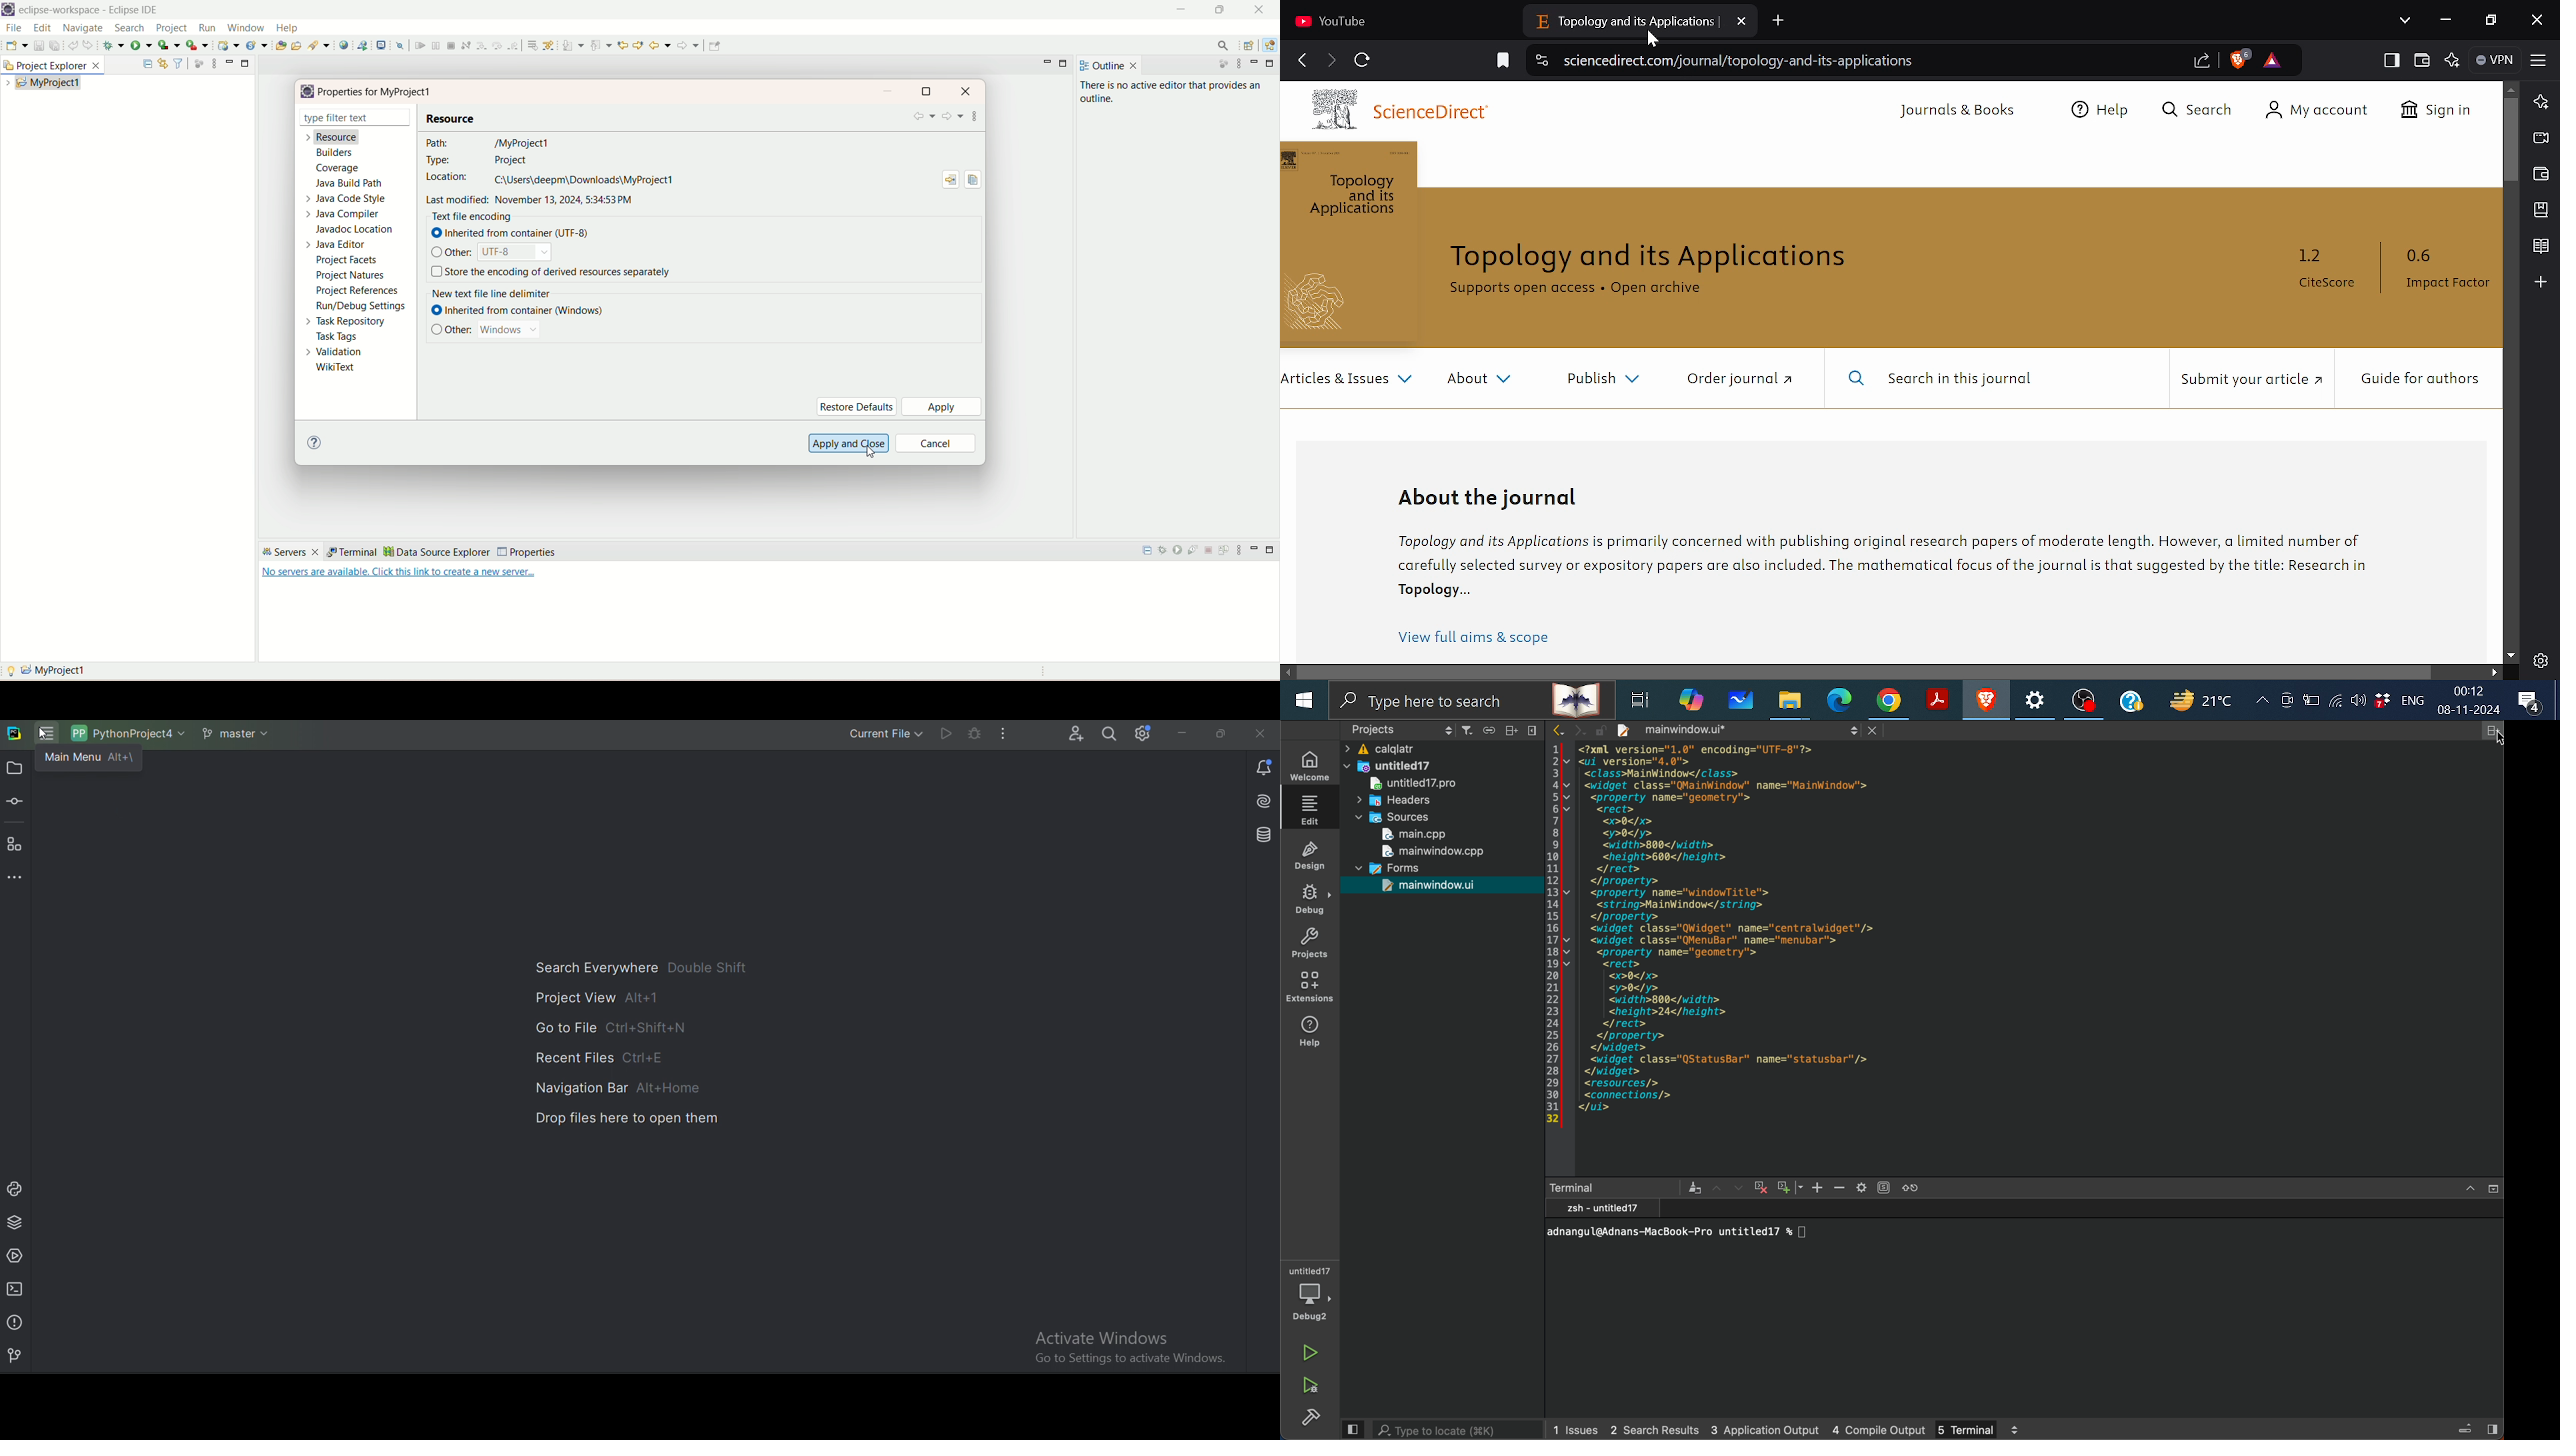 The width and height of the screenshot is (2576, 1456). What do you see at coordinates (1045, 63) in the screenshot?
I see `minimize` at bounding box center [1045, 63].